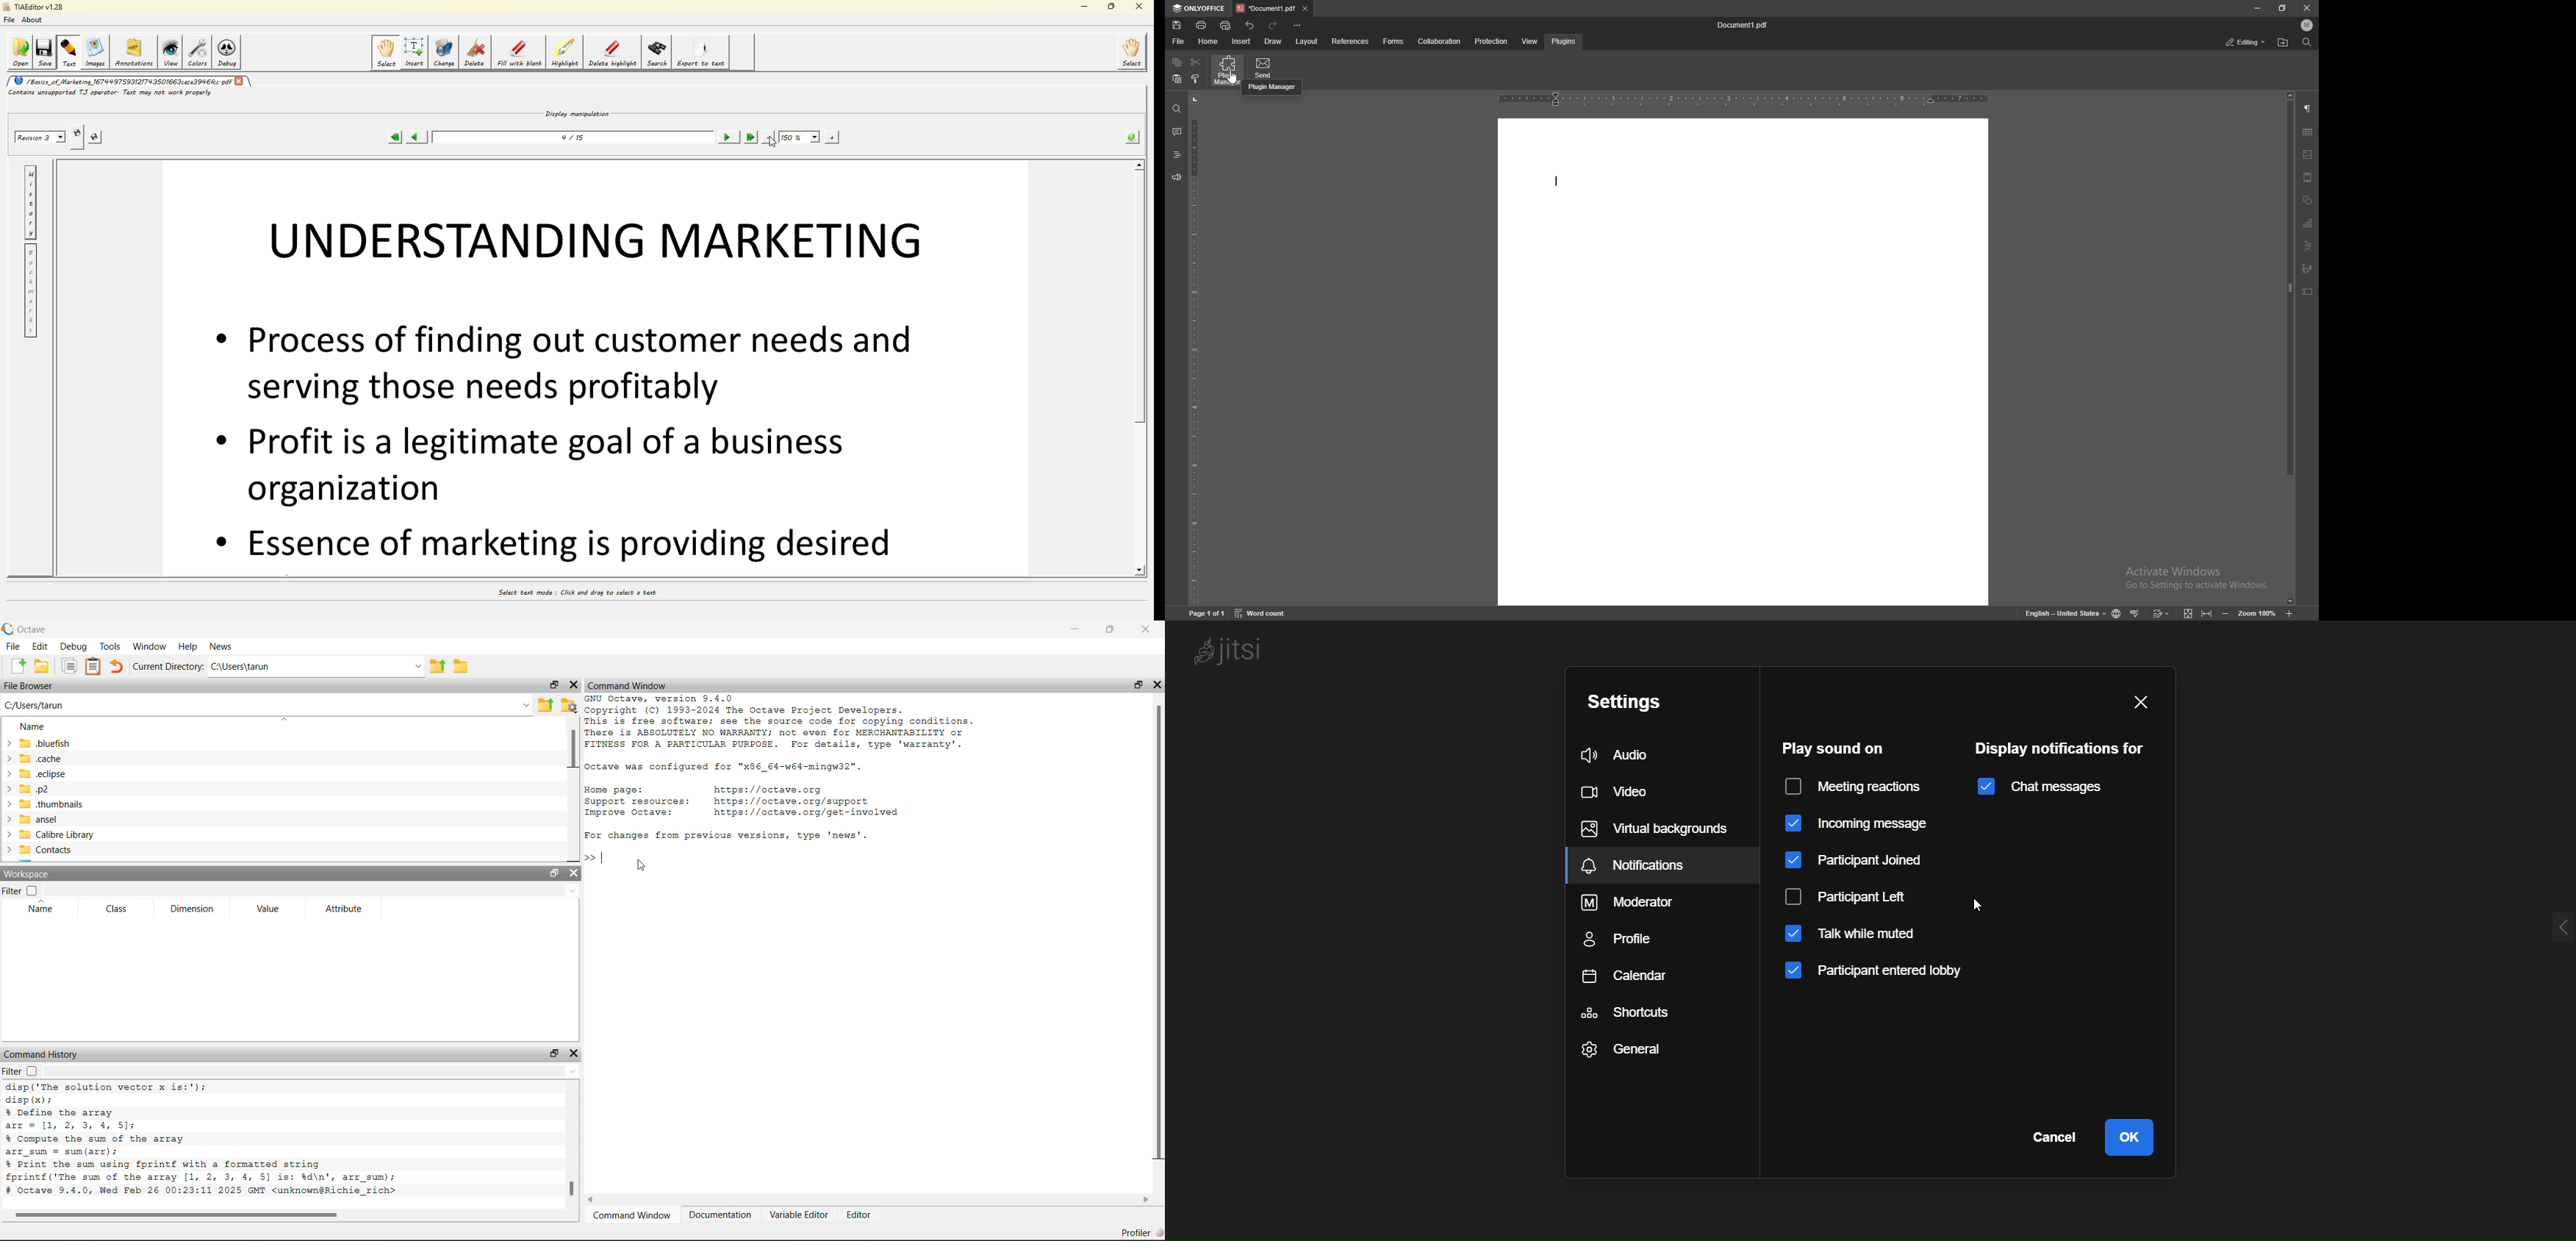 The image size is (2576, 1260). Describe the element at coordinates (1194, 349) in the screenshot. I see `vertical scale` at that location.